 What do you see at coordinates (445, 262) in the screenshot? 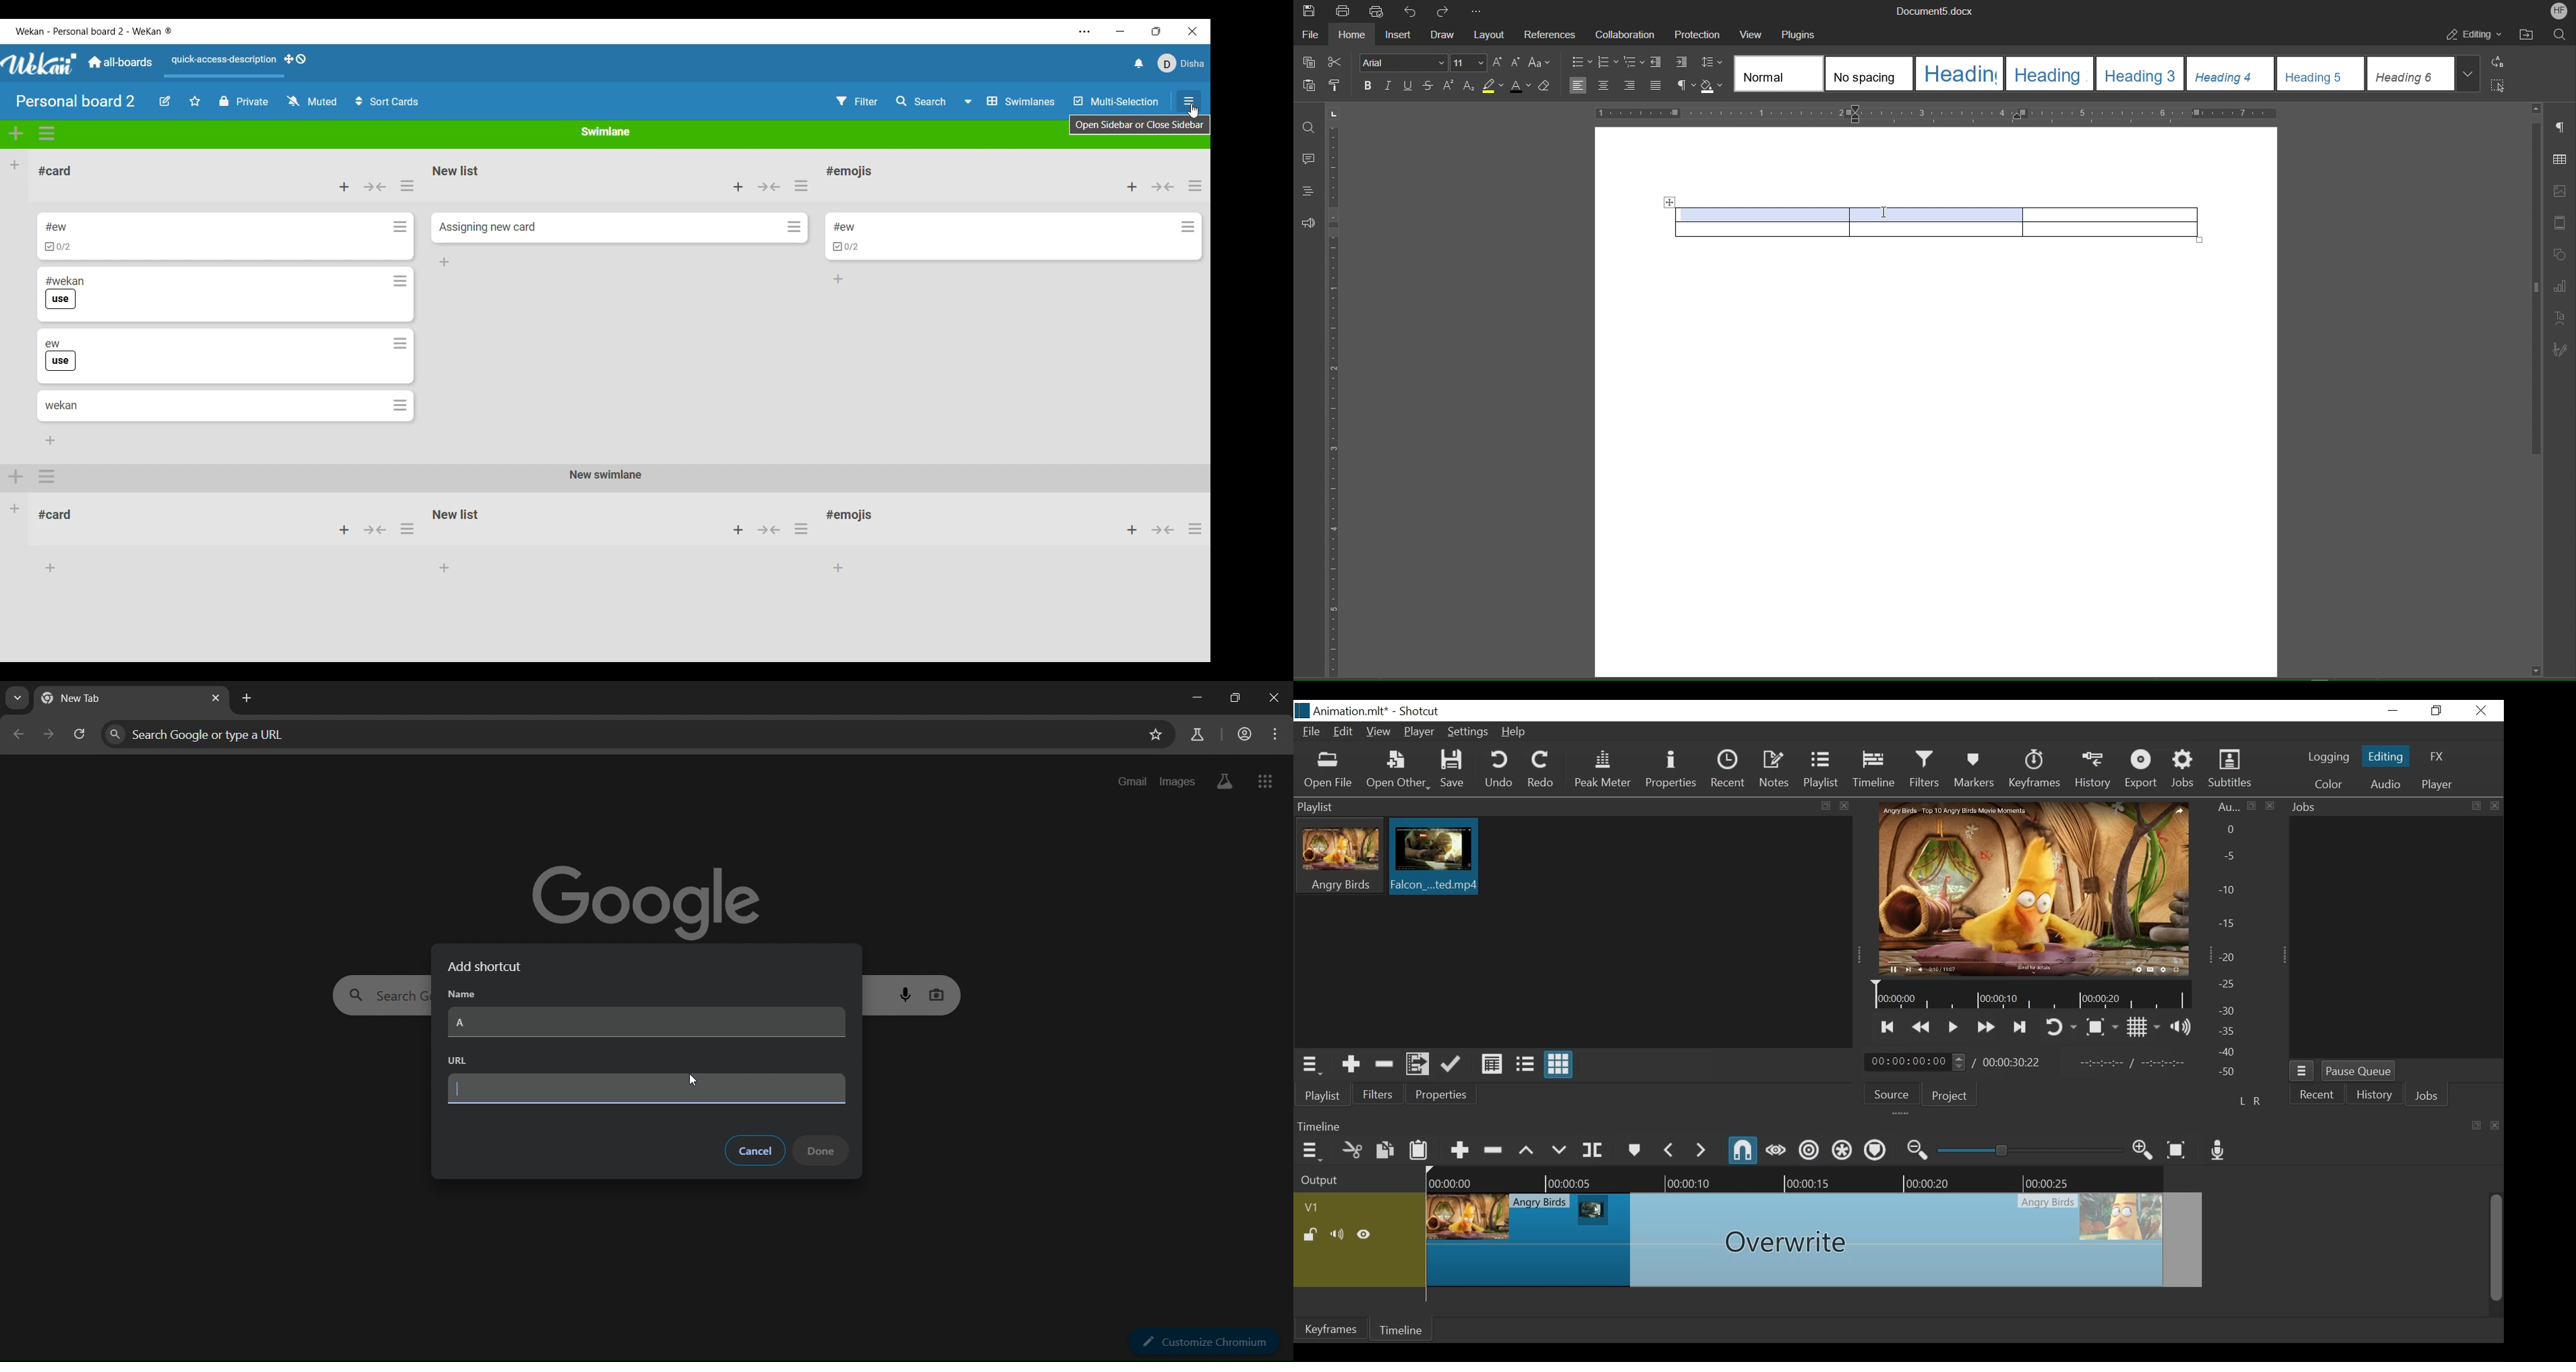
I see `Add card to bottom of list` at bounding box center [445, 262].